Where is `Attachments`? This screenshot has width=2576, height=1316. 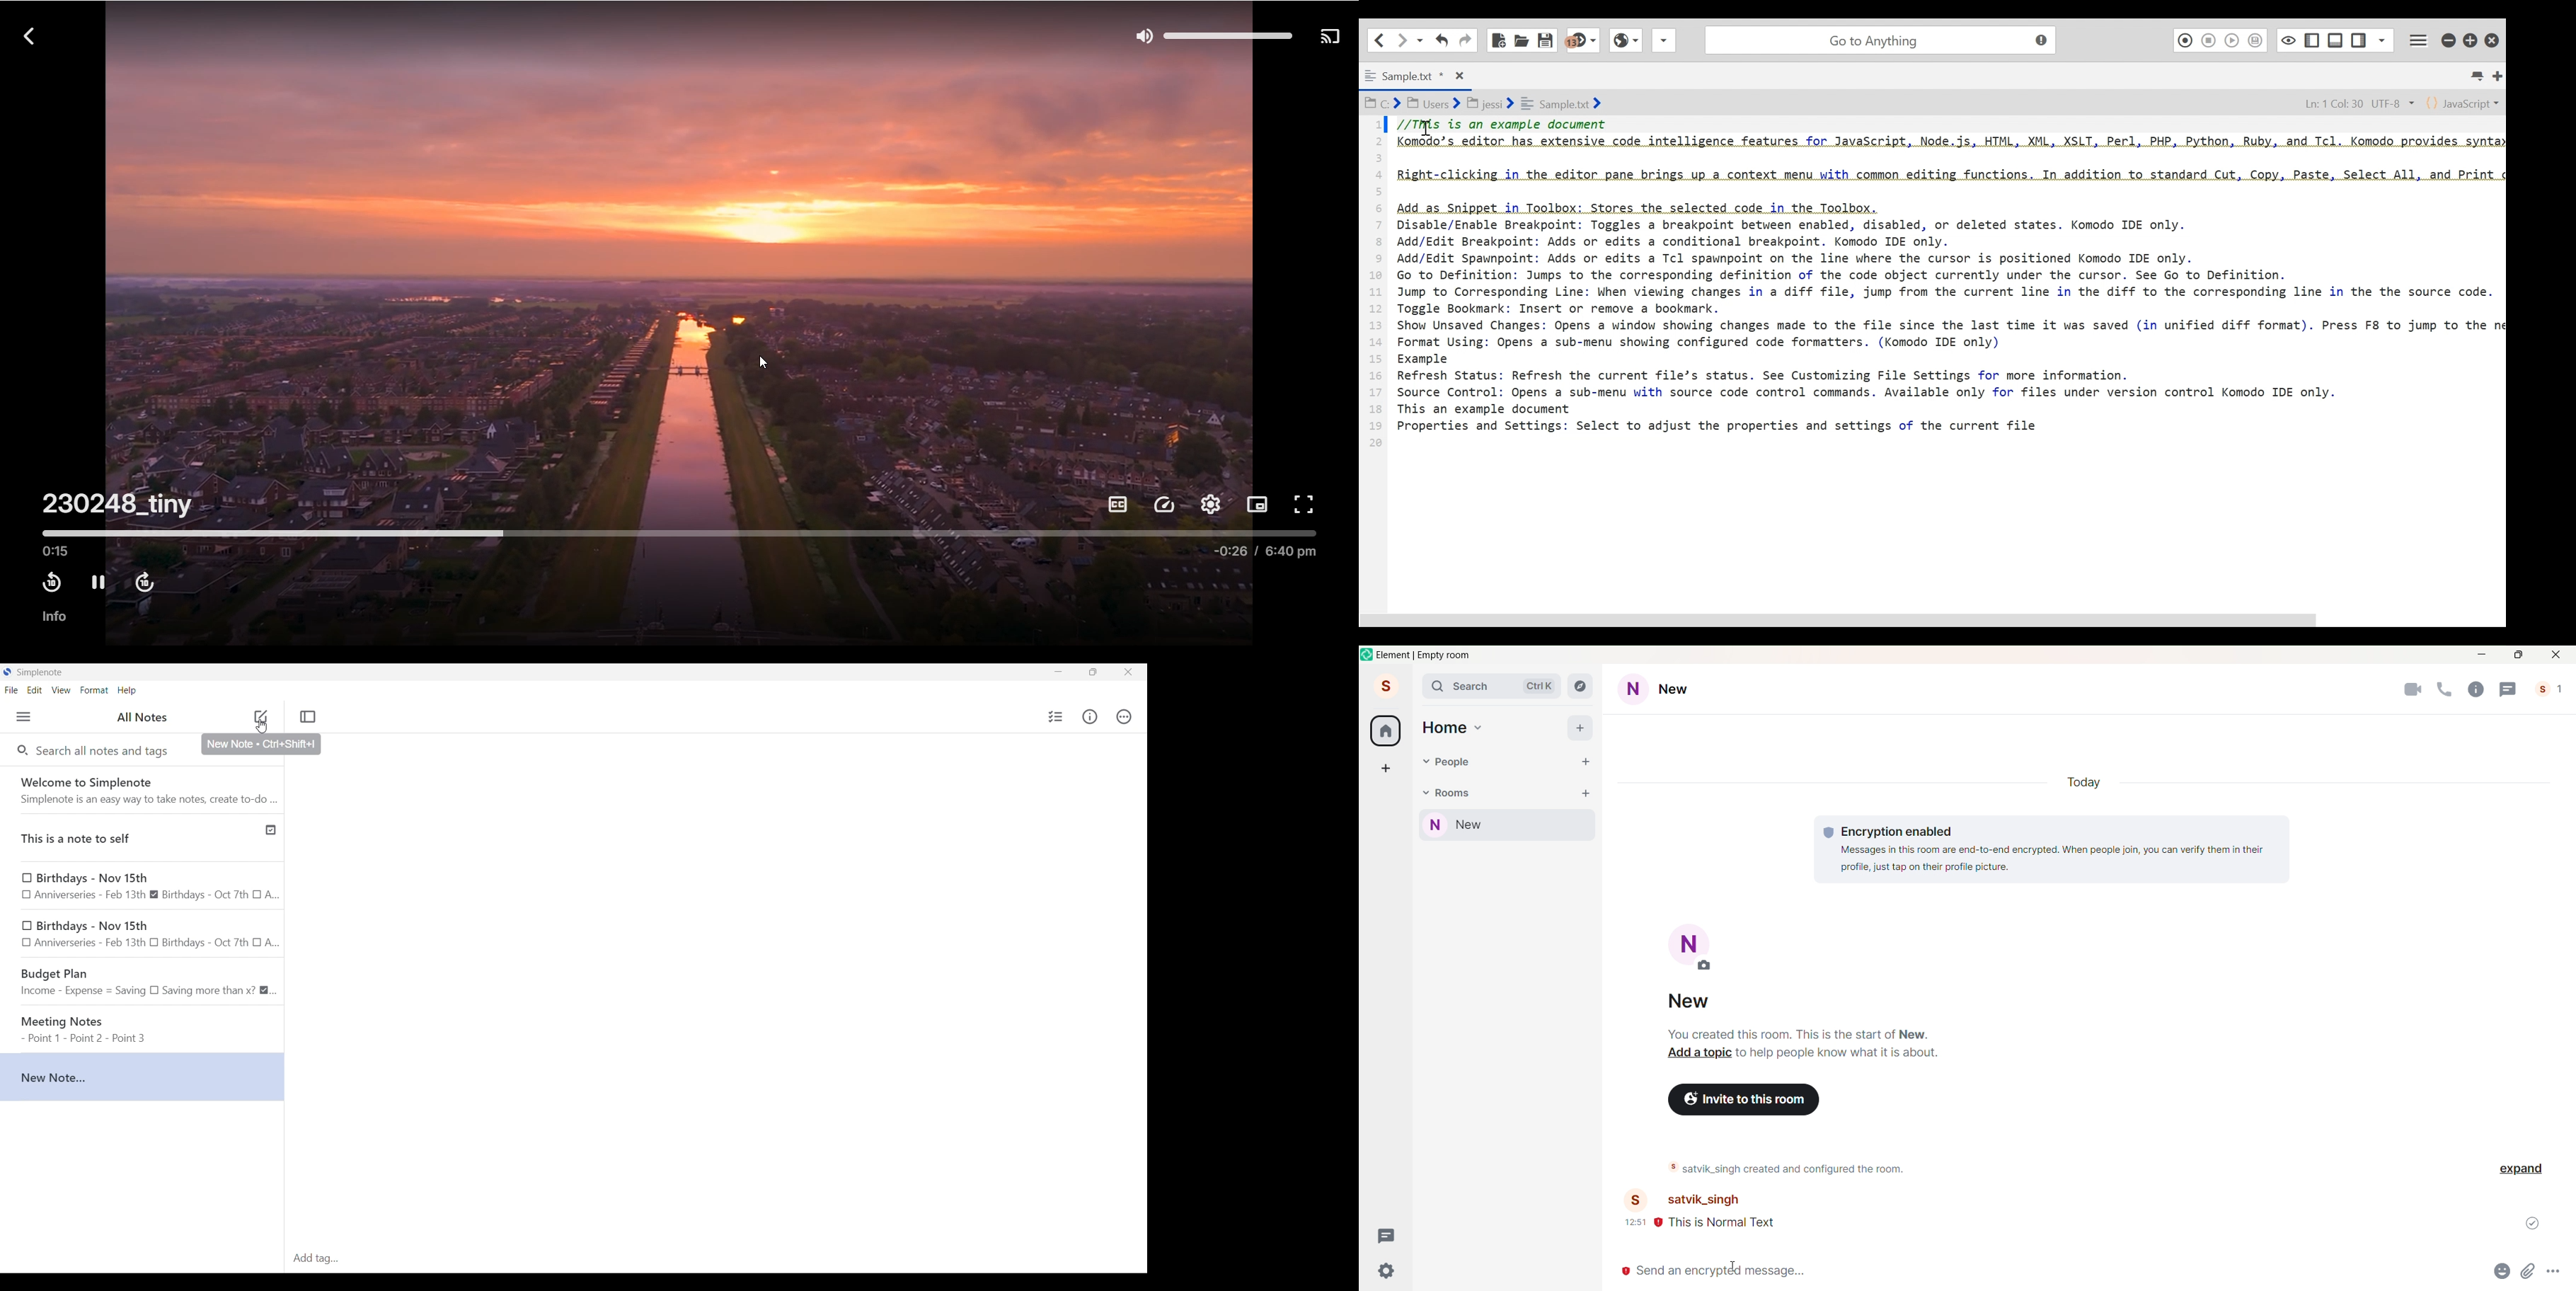
Attachments is located at coordinates (2530, 1274).